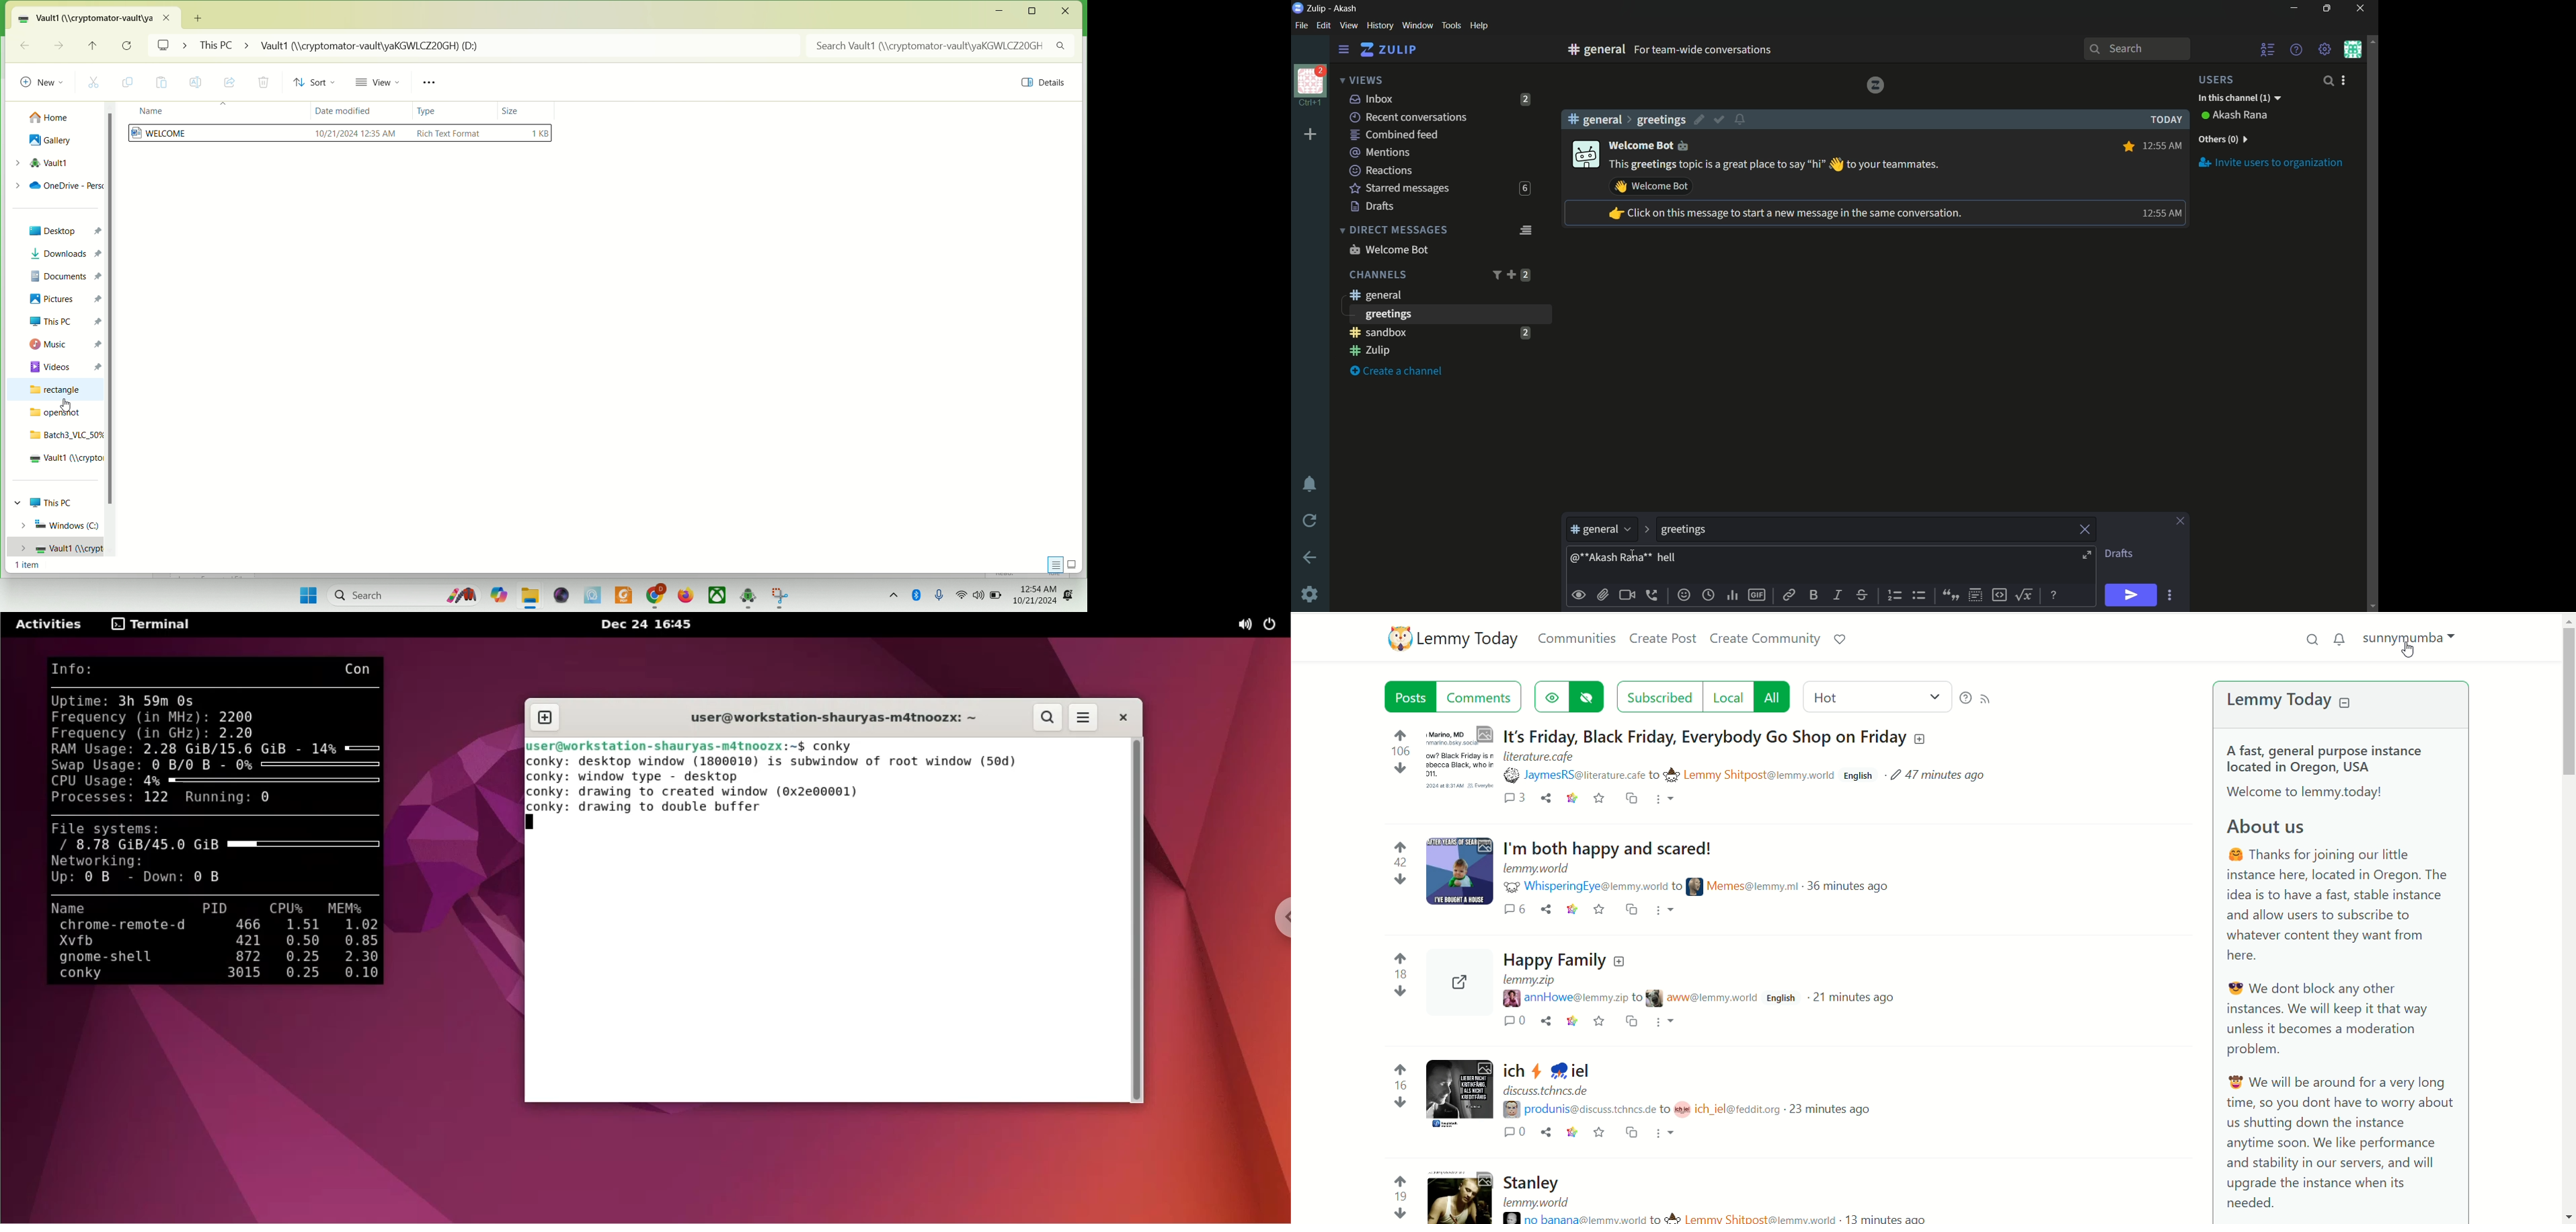 The height and width of the screenshot is (1232, 2576). I want to click on welcome bot, so click(1388, 249).